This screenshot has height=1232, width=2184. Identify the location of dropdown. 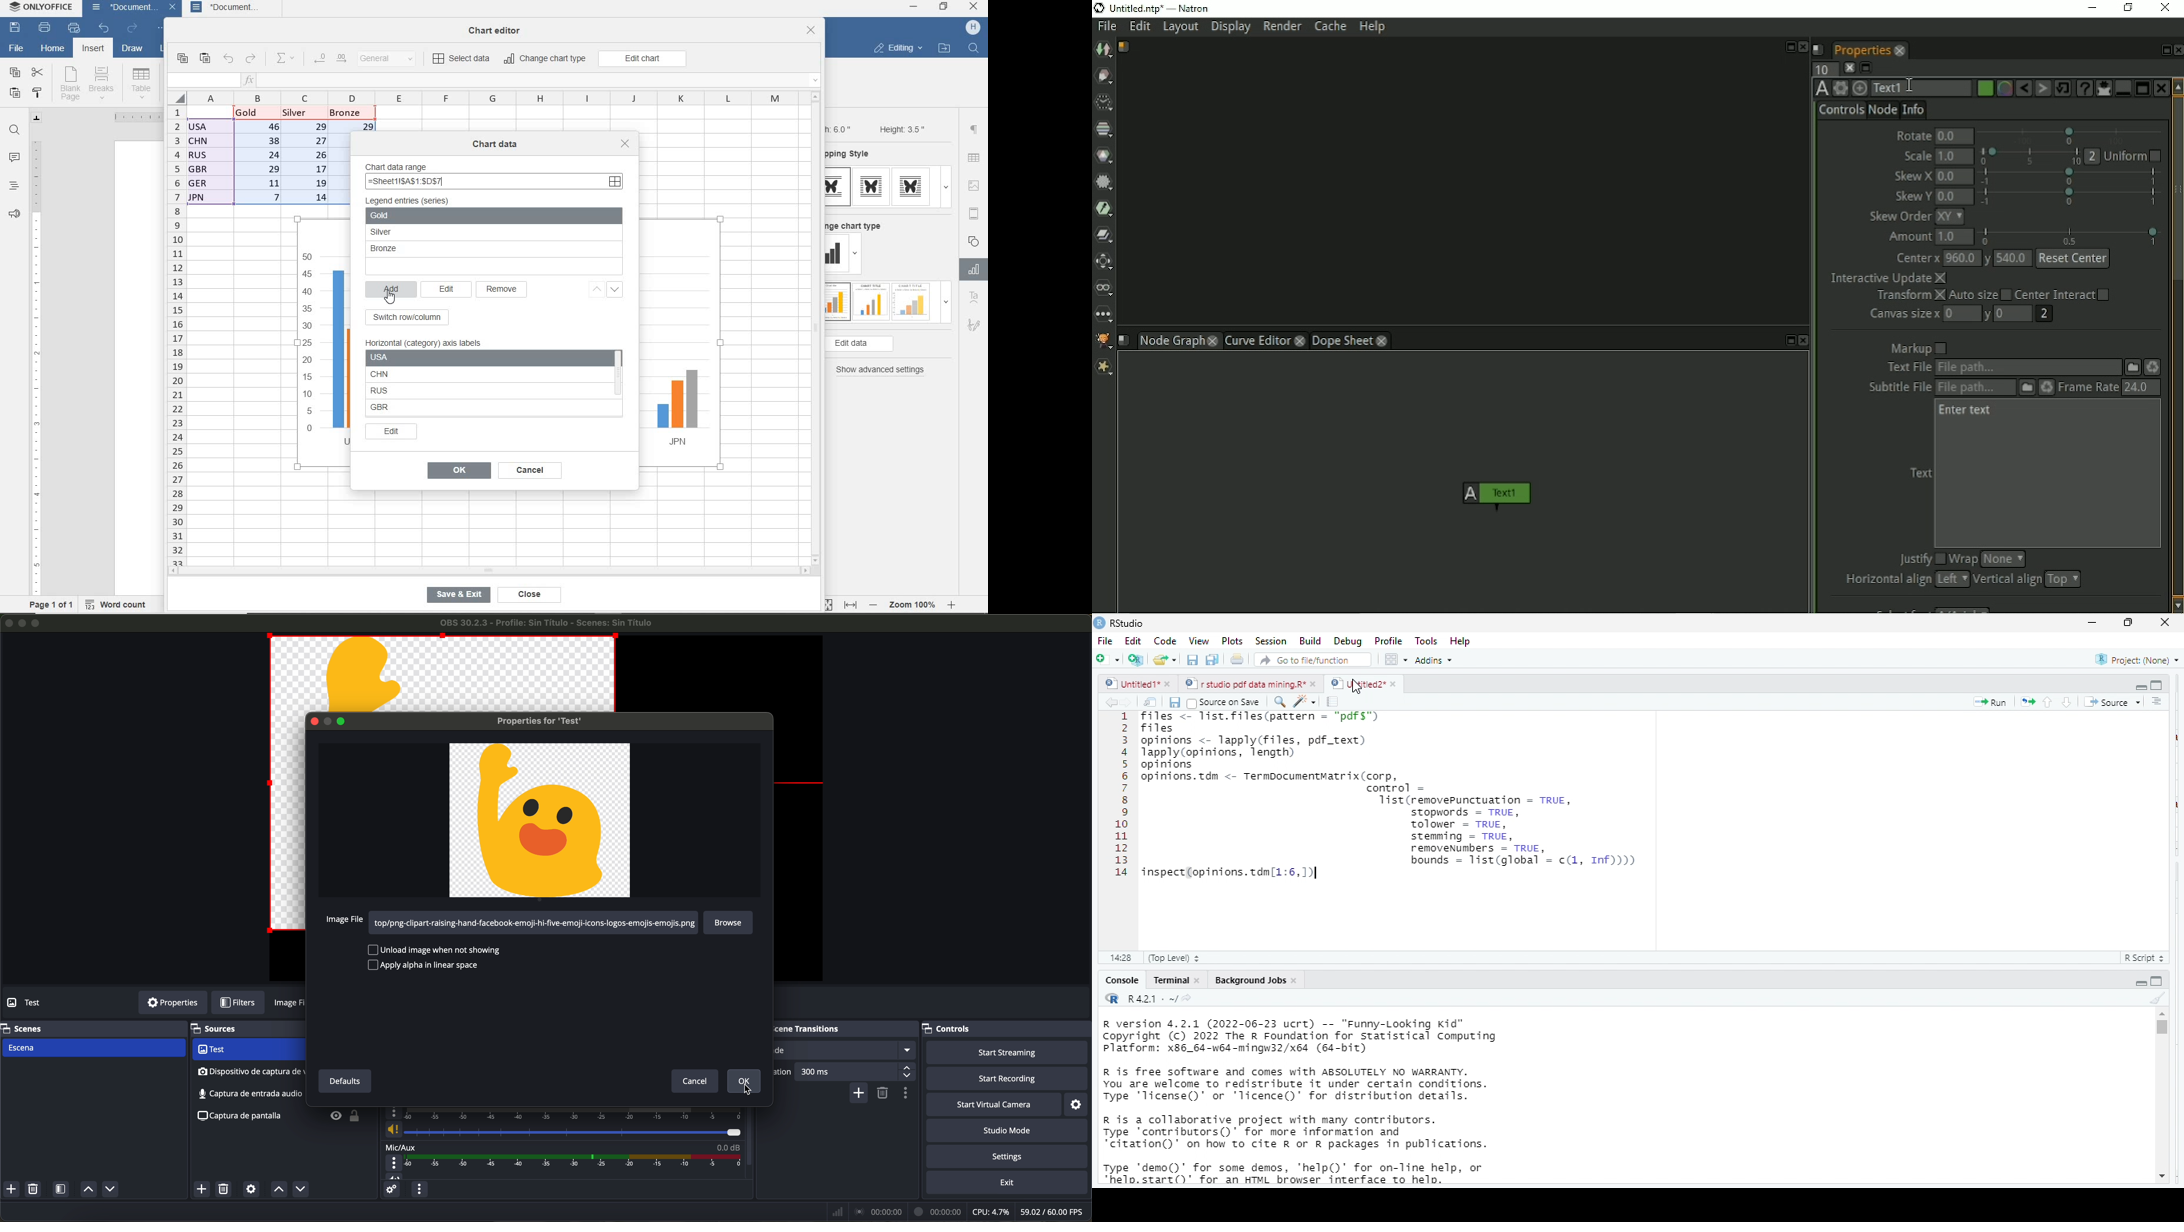
(946, 187).